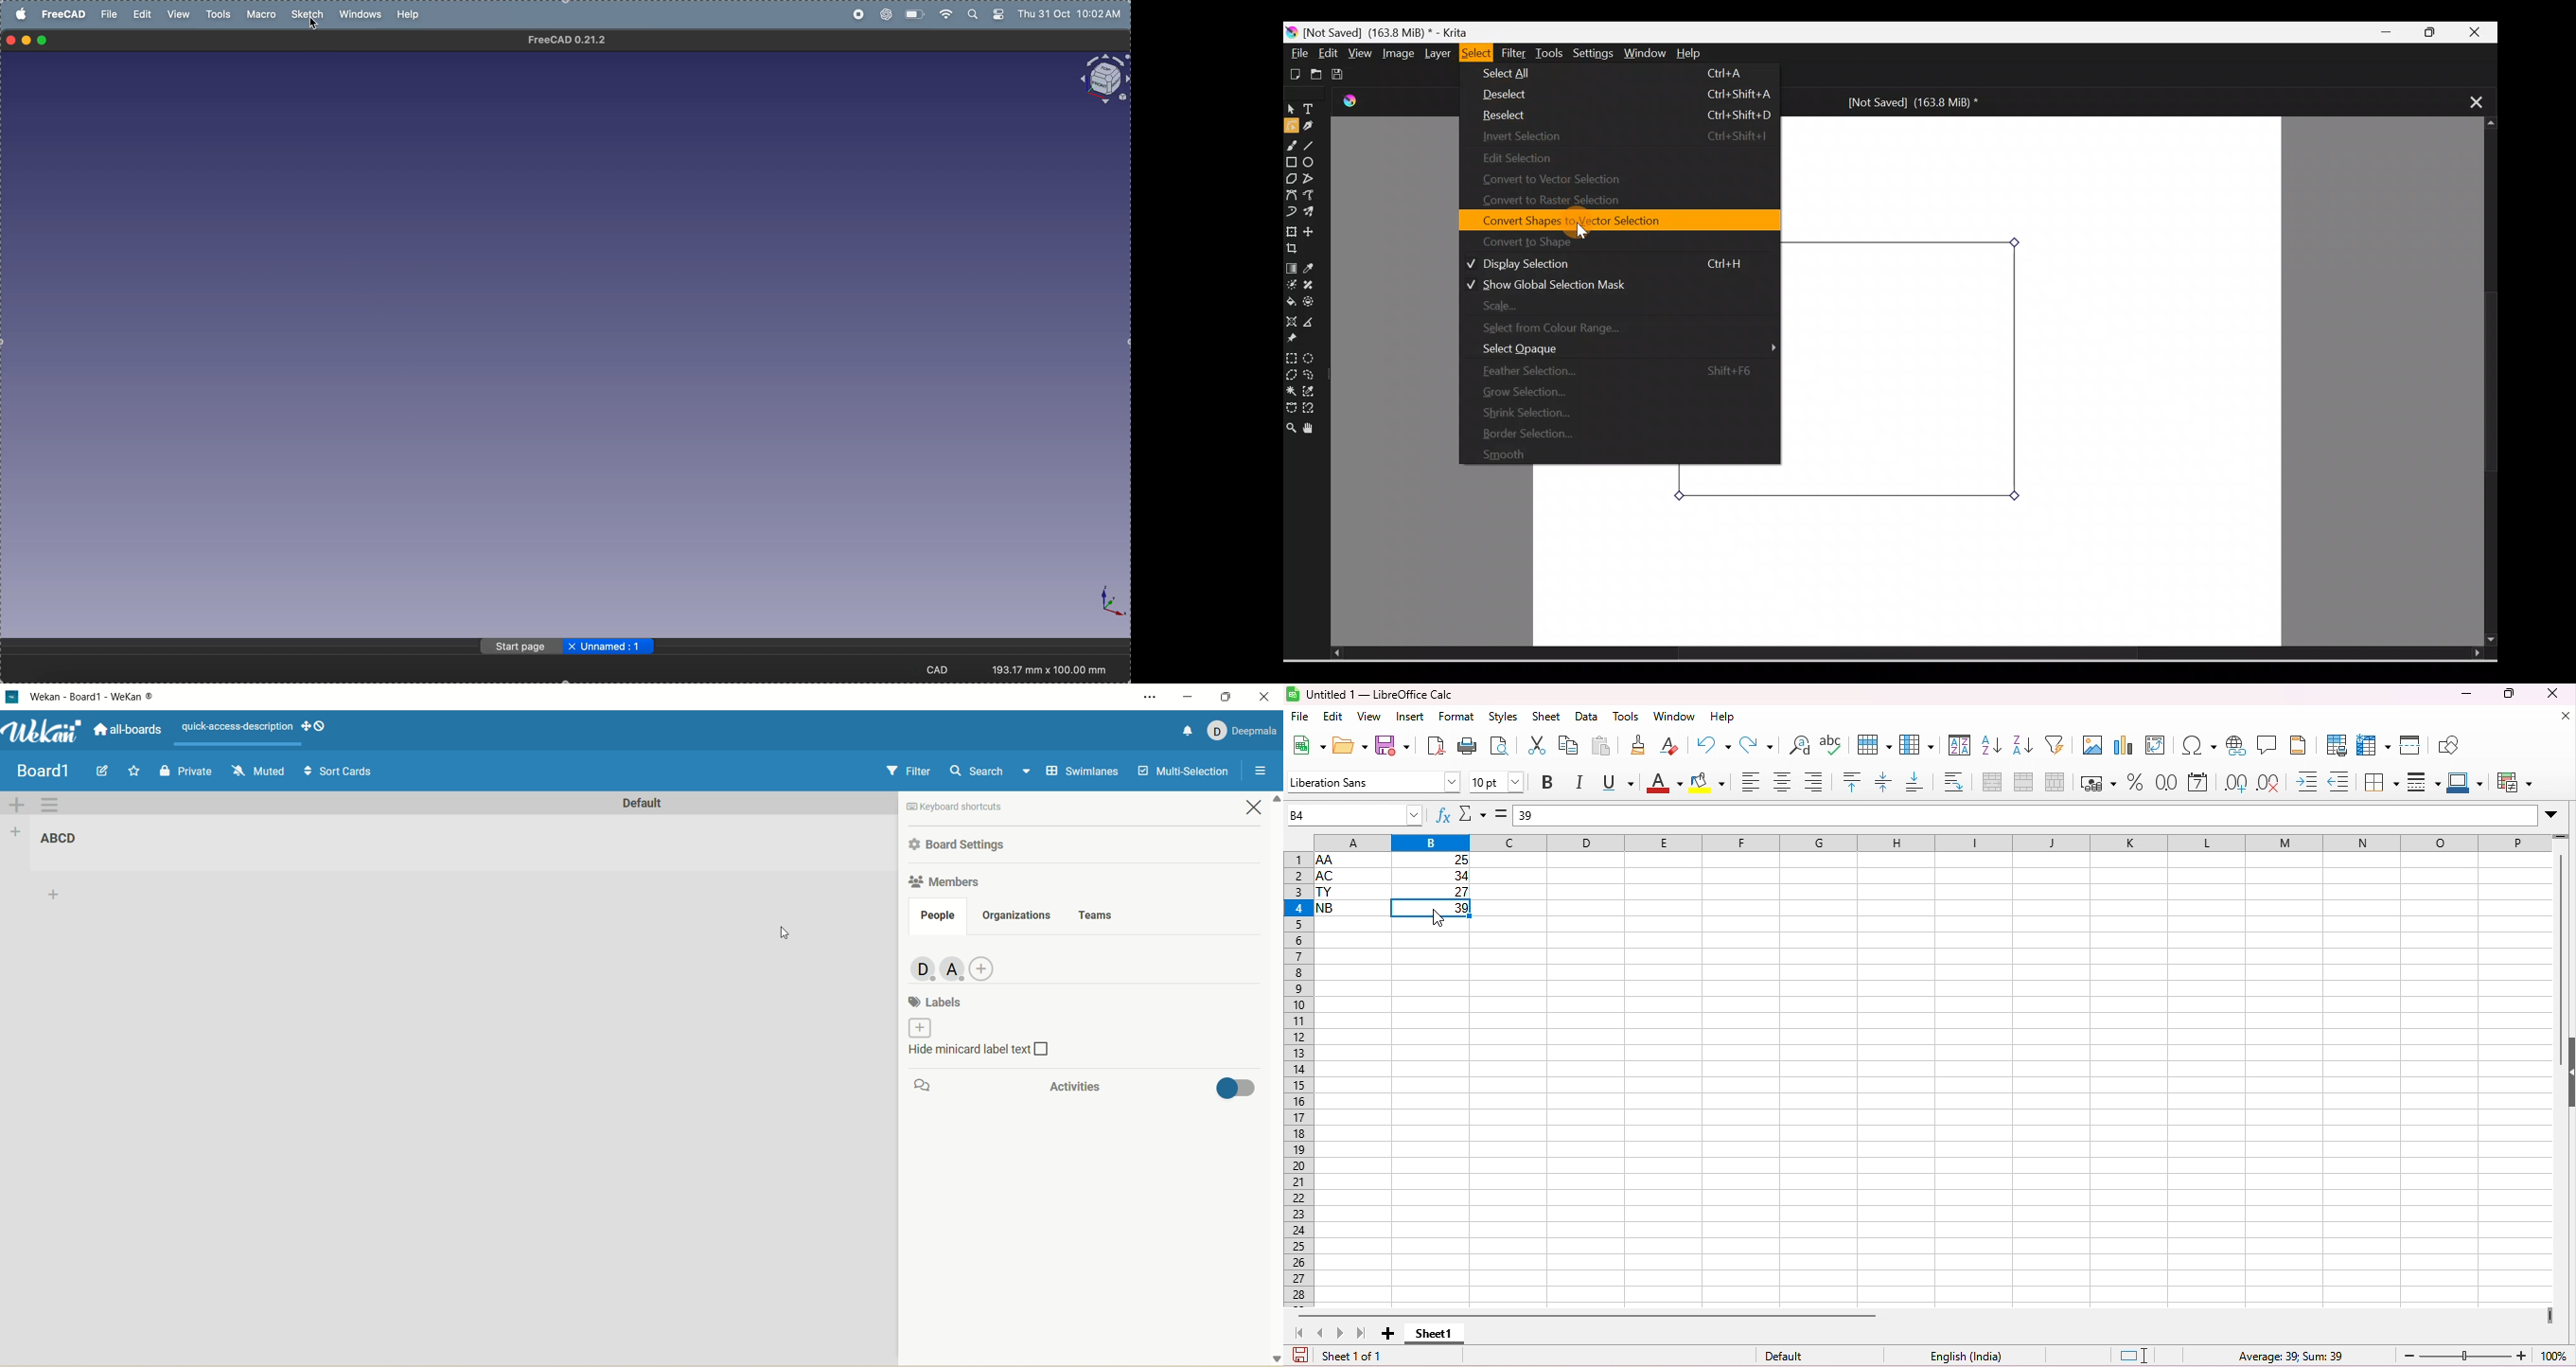 This screenshot has width=2576, height=1372. Describe the element at coordinates (885, 15) in the screenshot. I see `chatgpt` at that location.